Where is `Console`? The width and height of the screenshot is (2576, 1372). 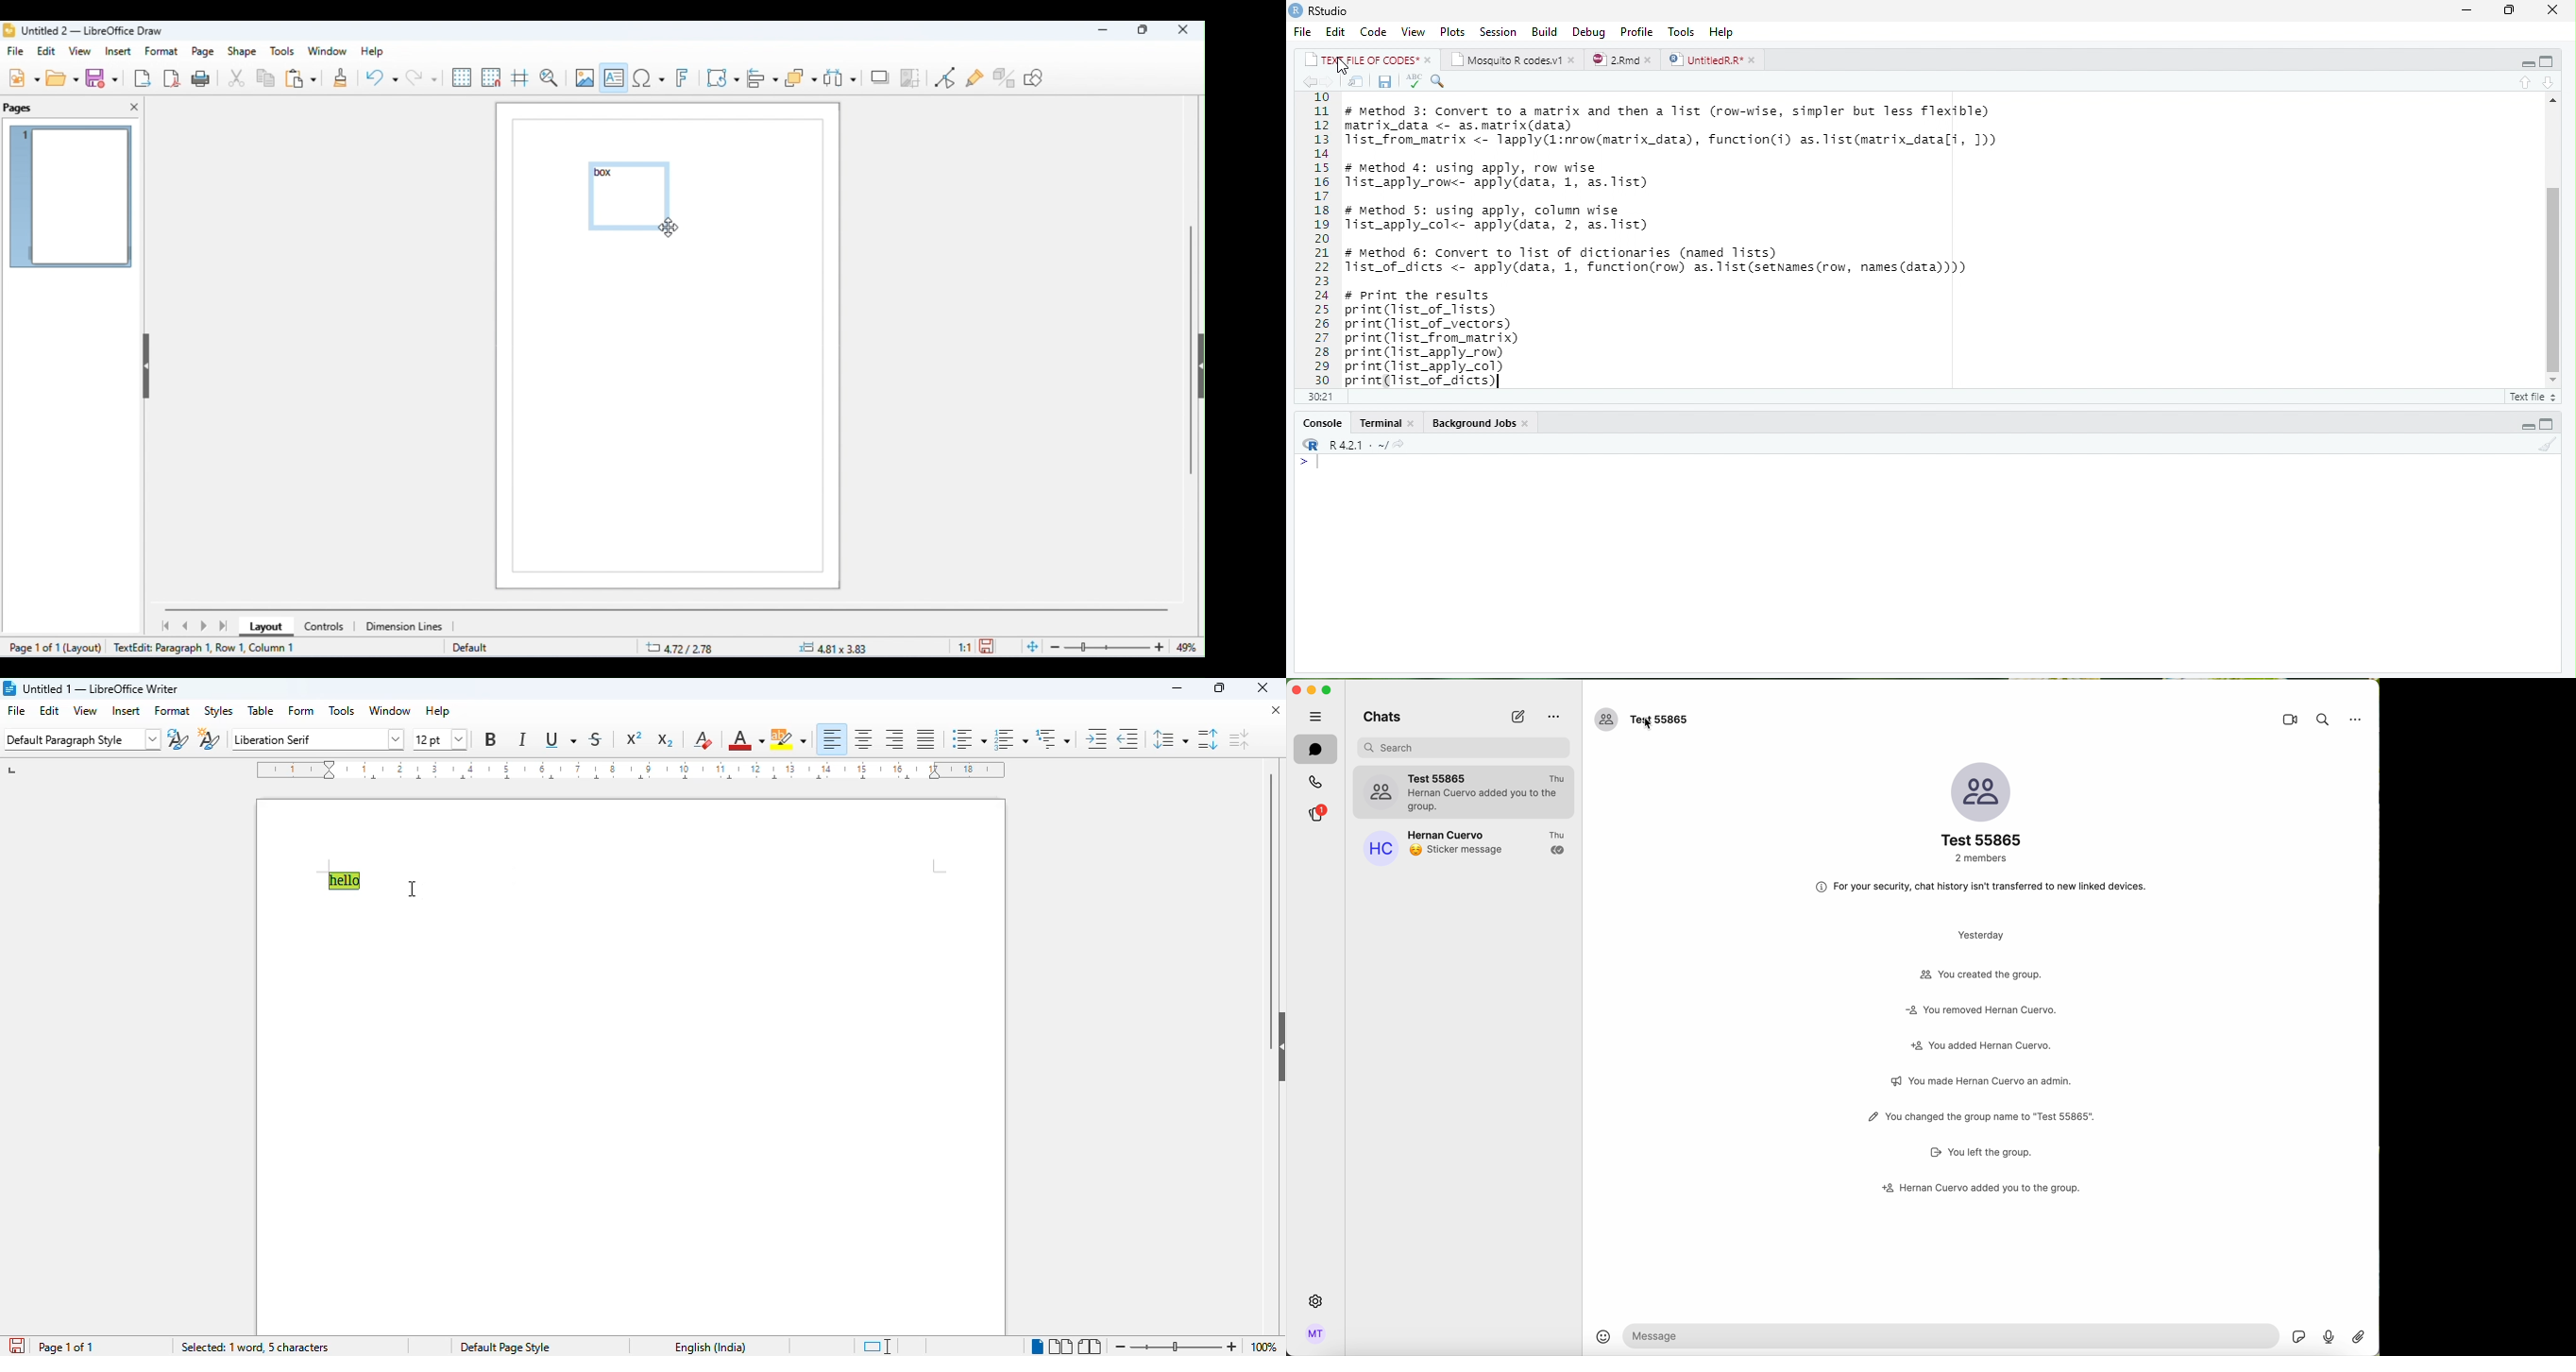 Console is located at coordinates (1323, 422).